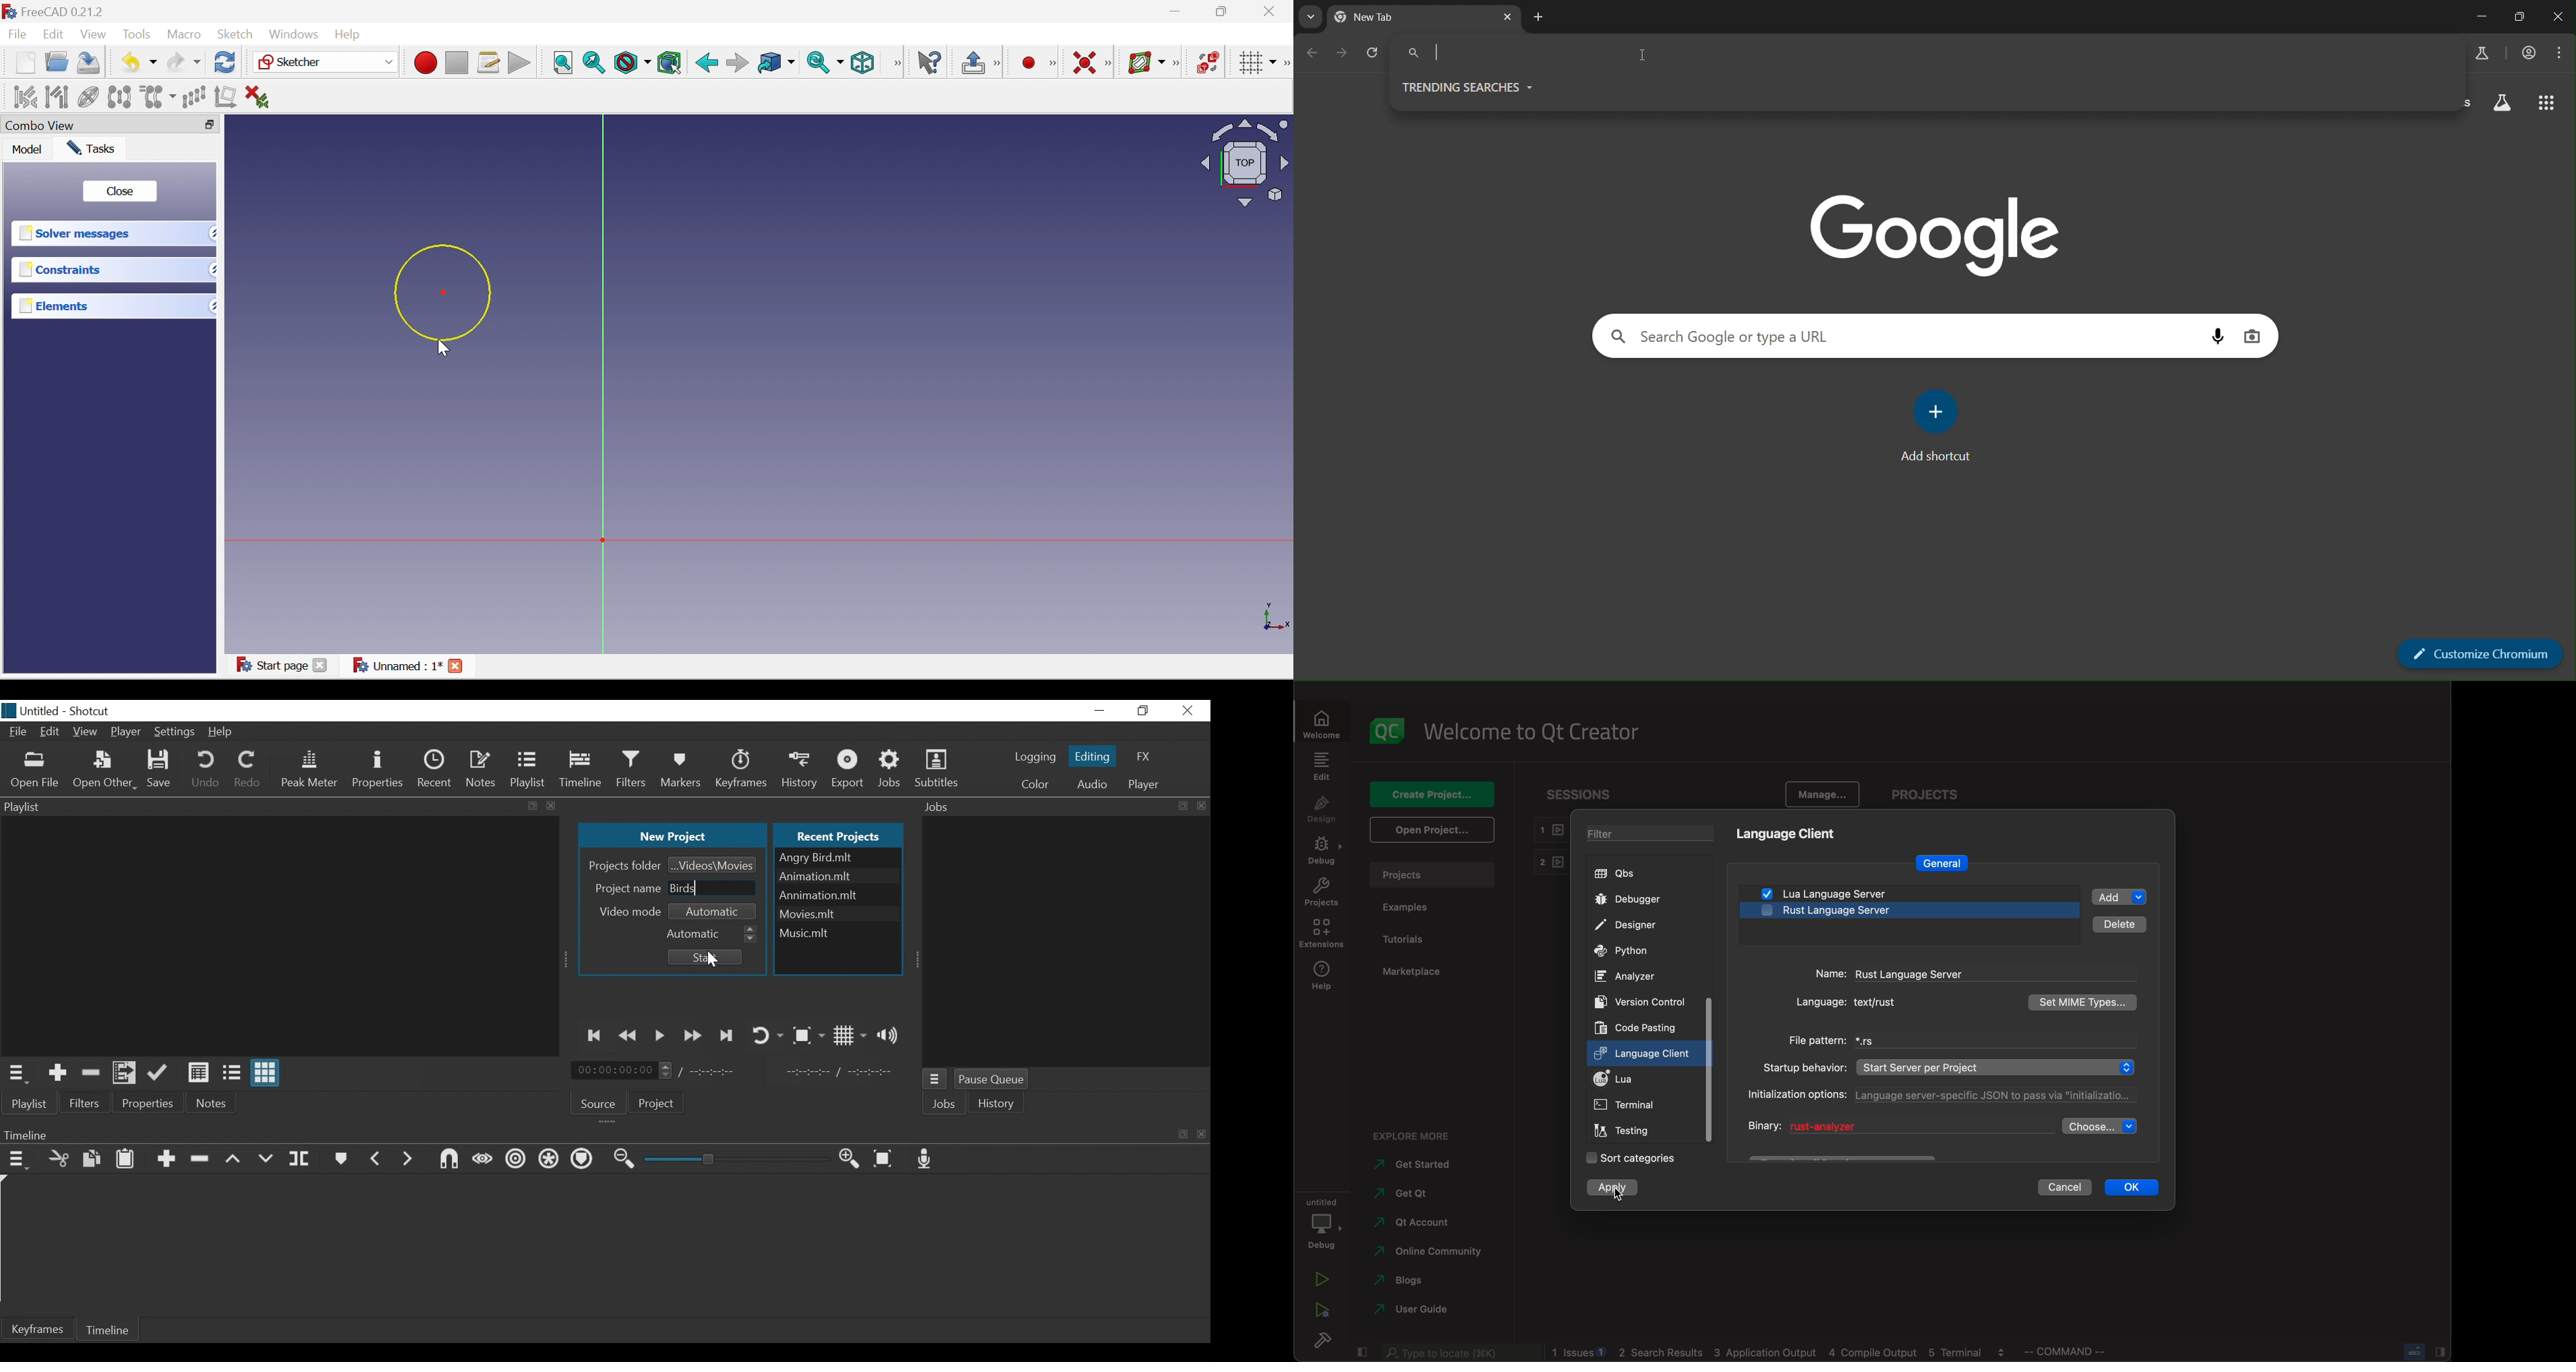  What do you see at coordinates (173, 733) in the screenshot?
I see `Settings` at bounding box center [173, 733].